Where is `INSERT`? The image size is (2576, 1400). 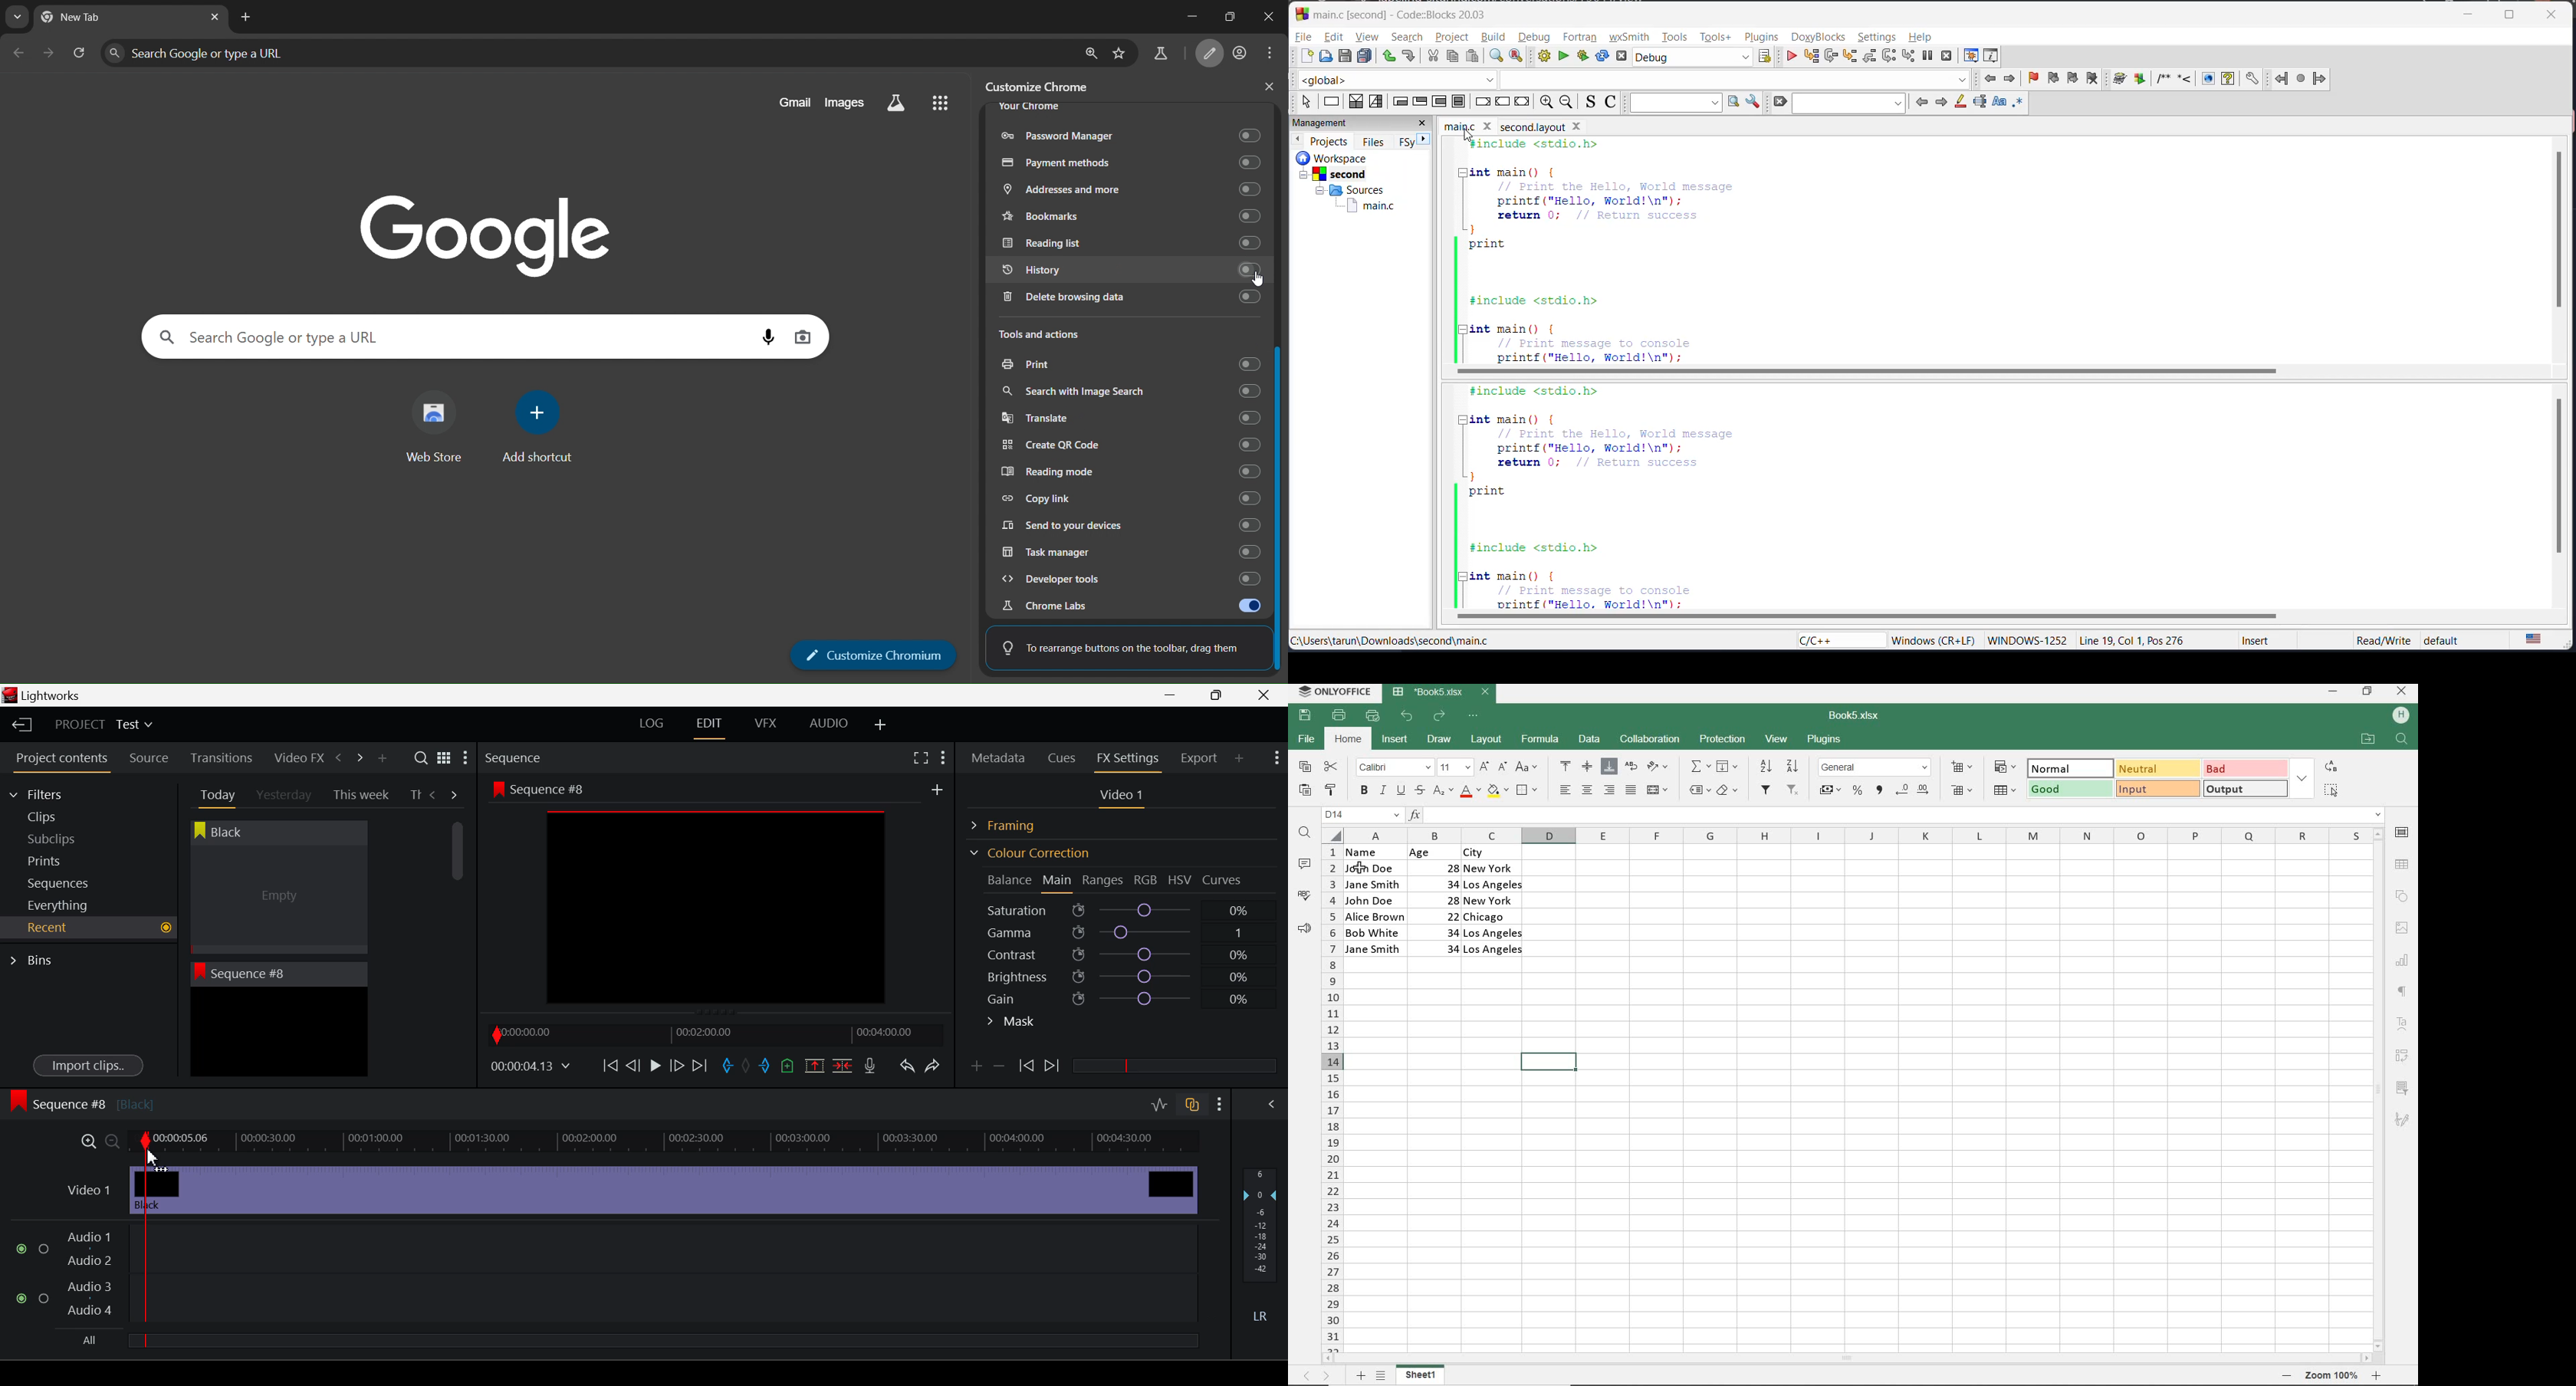
INSERT is located at coordinates (1395, 741).